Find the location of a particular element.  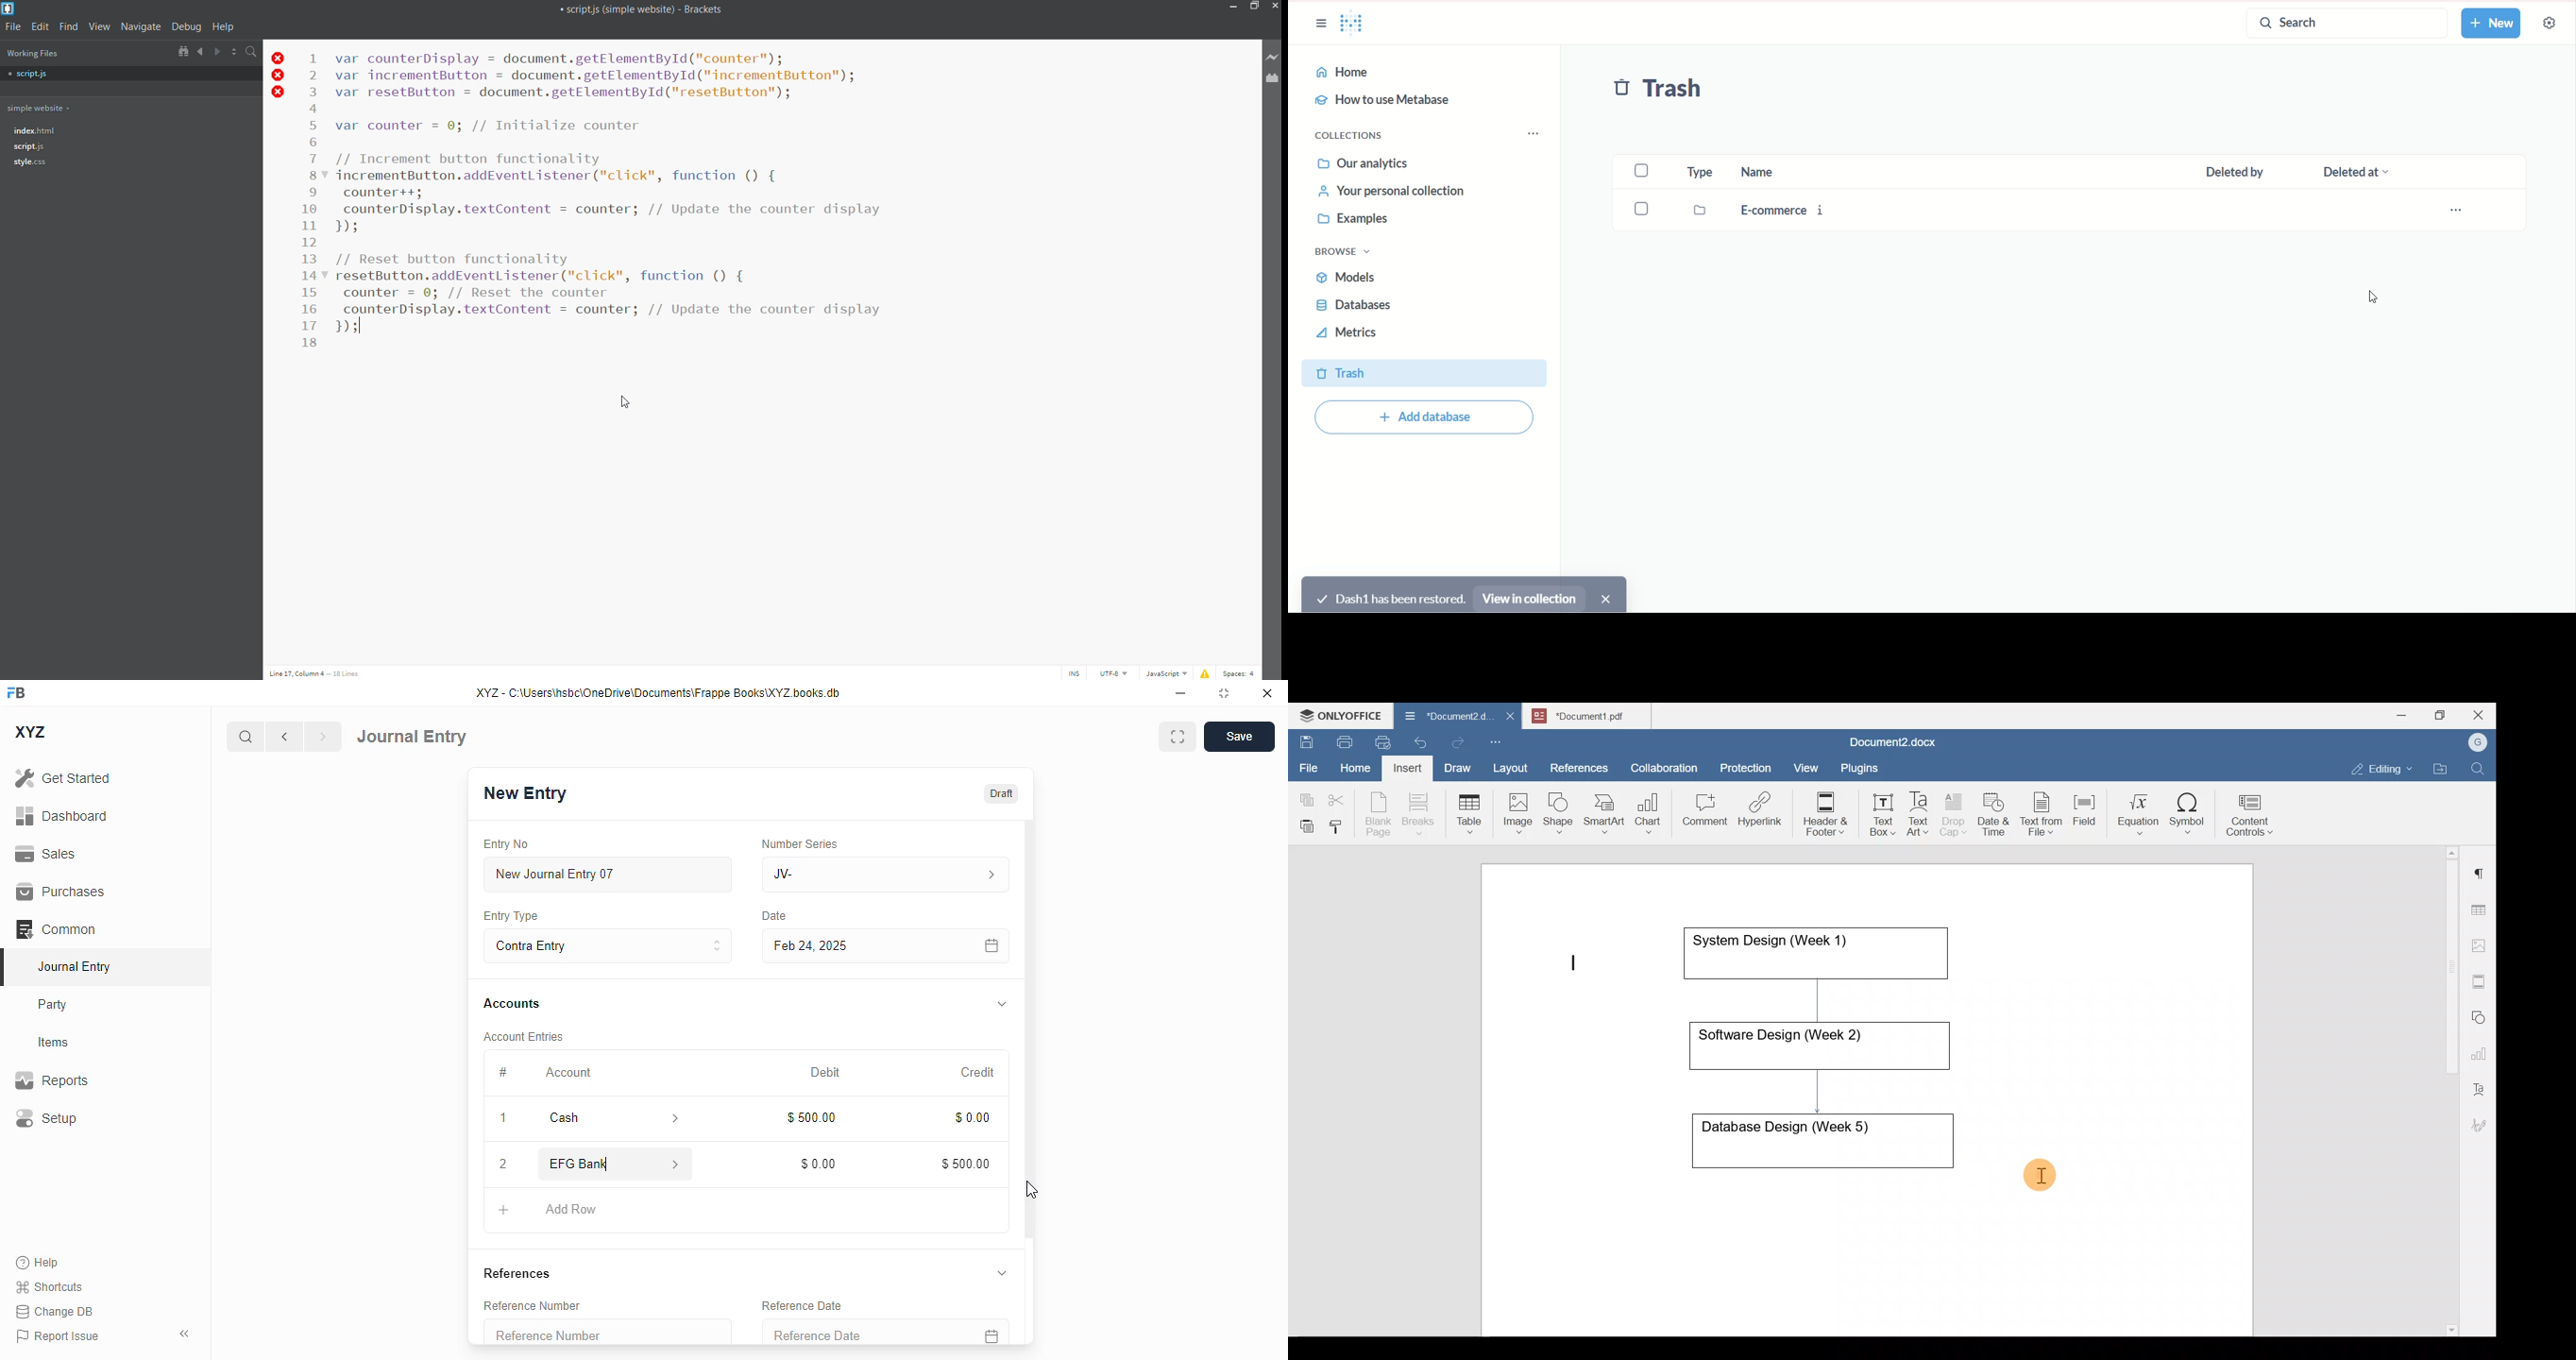

find is located at coordinates (69, 27).